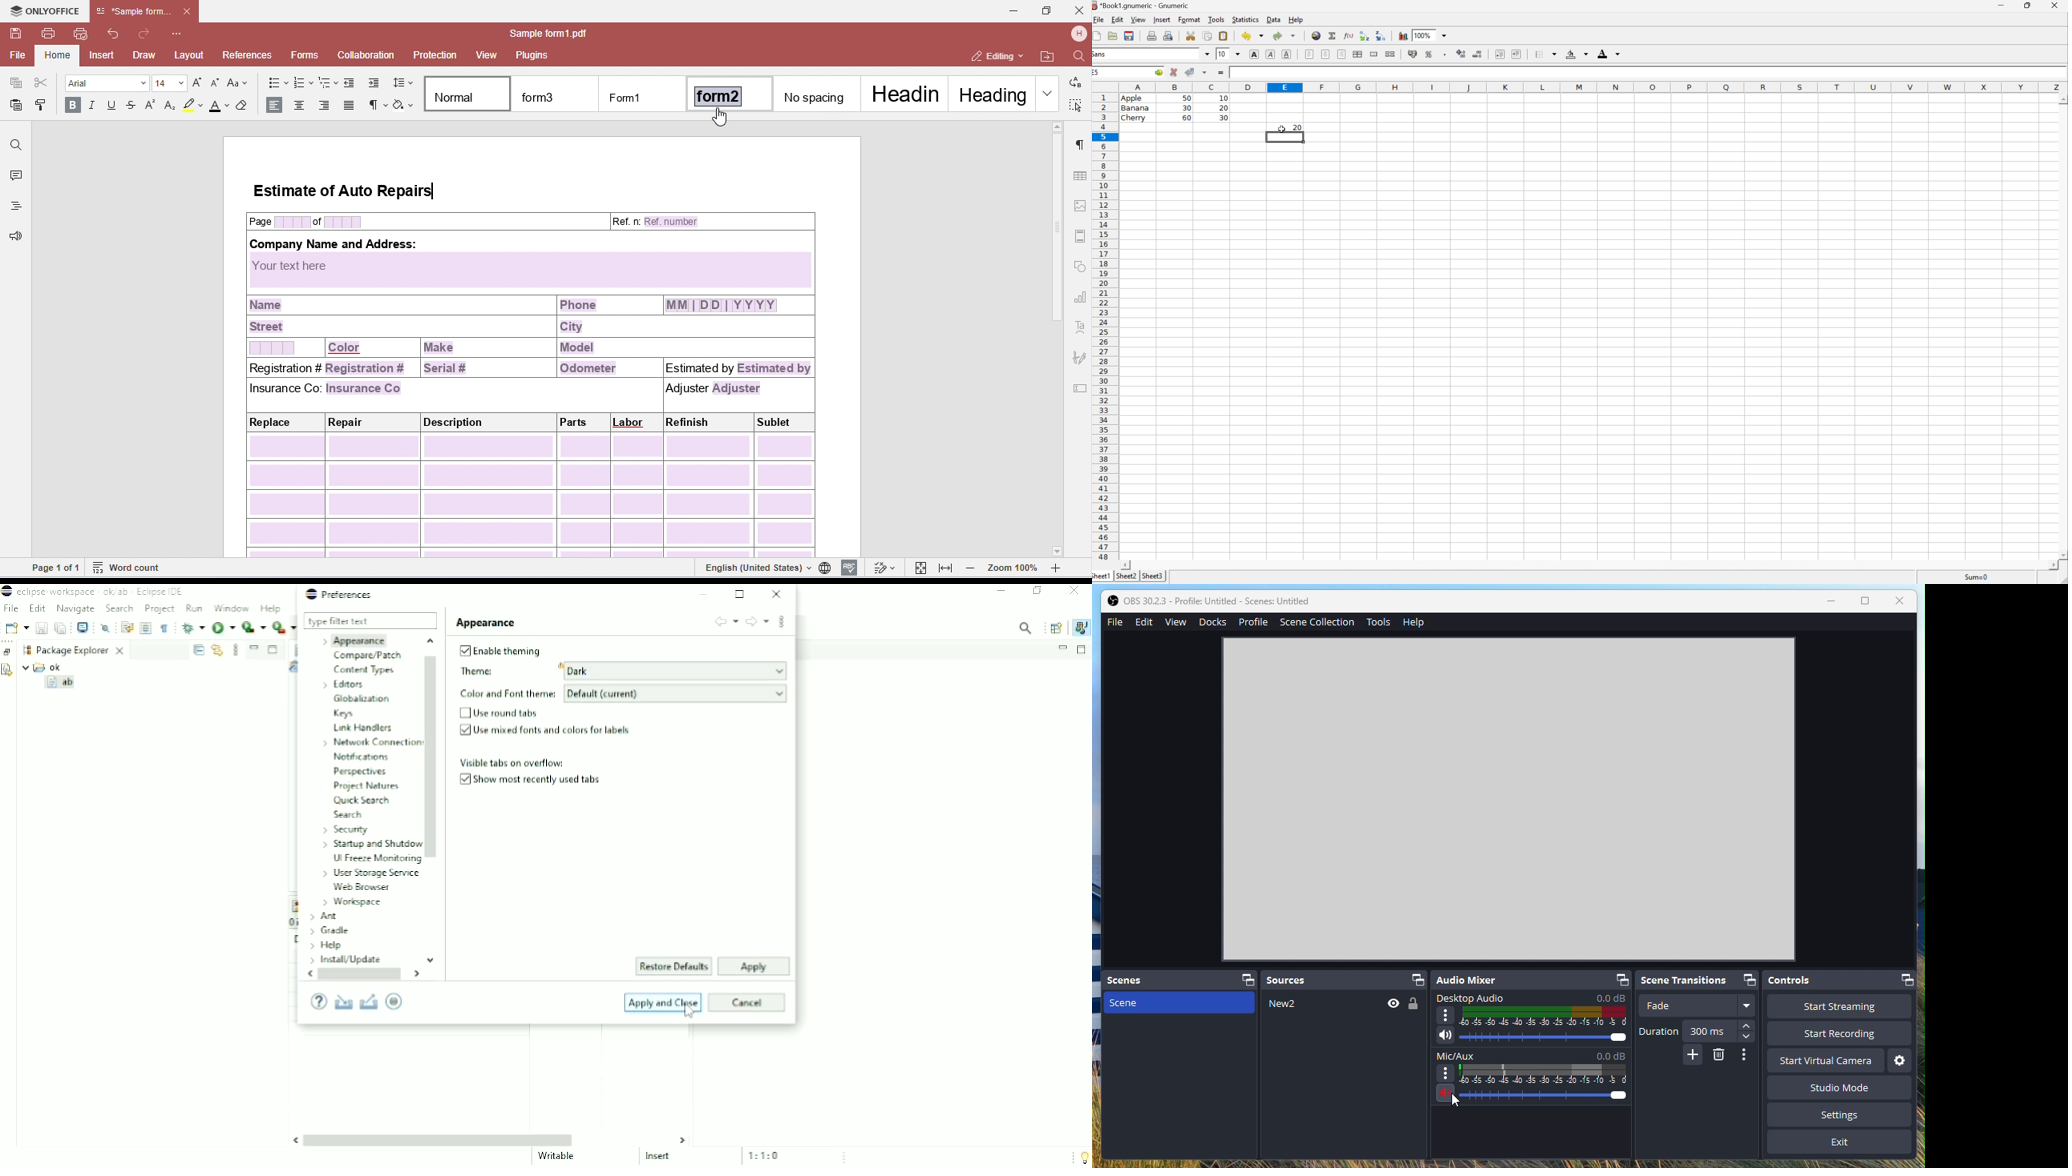 The width and height of the screenshot is (2072, 1176). Describe the element at coordinates (1611, 53) in the screenshot. I see `foreground` at that location.